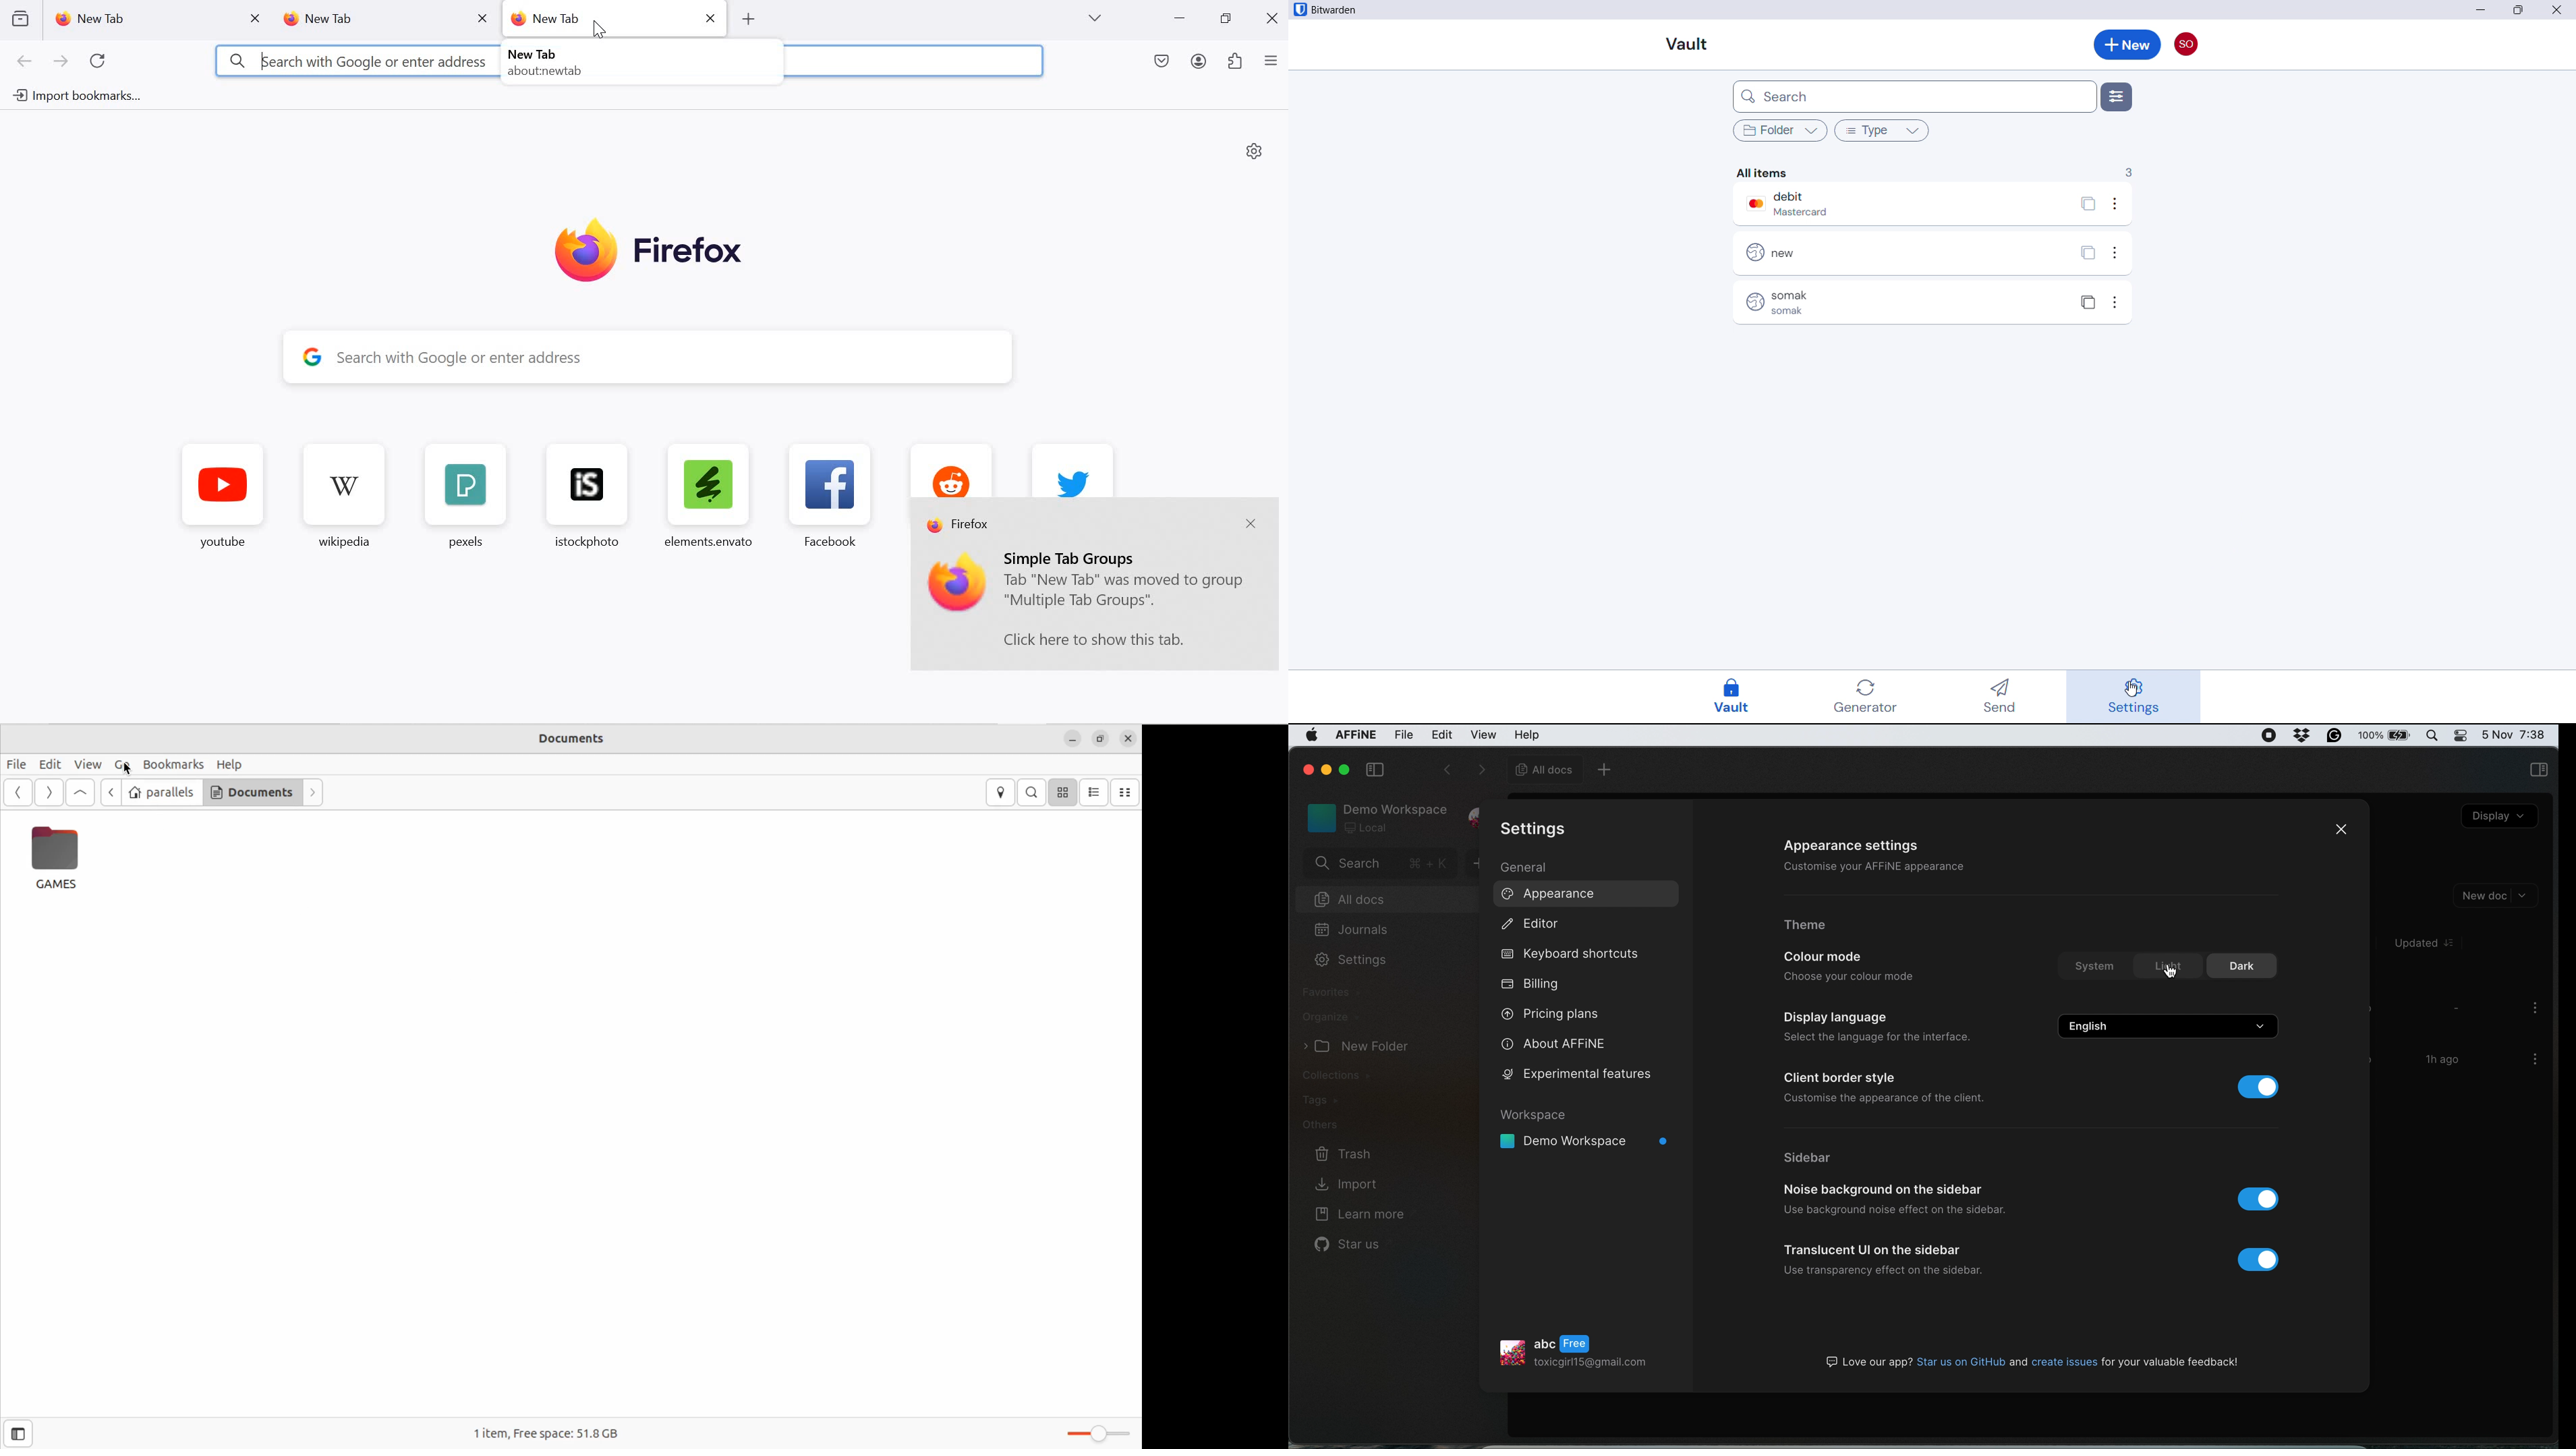 This screenshot has height=1456, width=2576. What do you see at coordinates (98, 61) in the screenshot?
I see `refresh` at bounding box center [98, 61].